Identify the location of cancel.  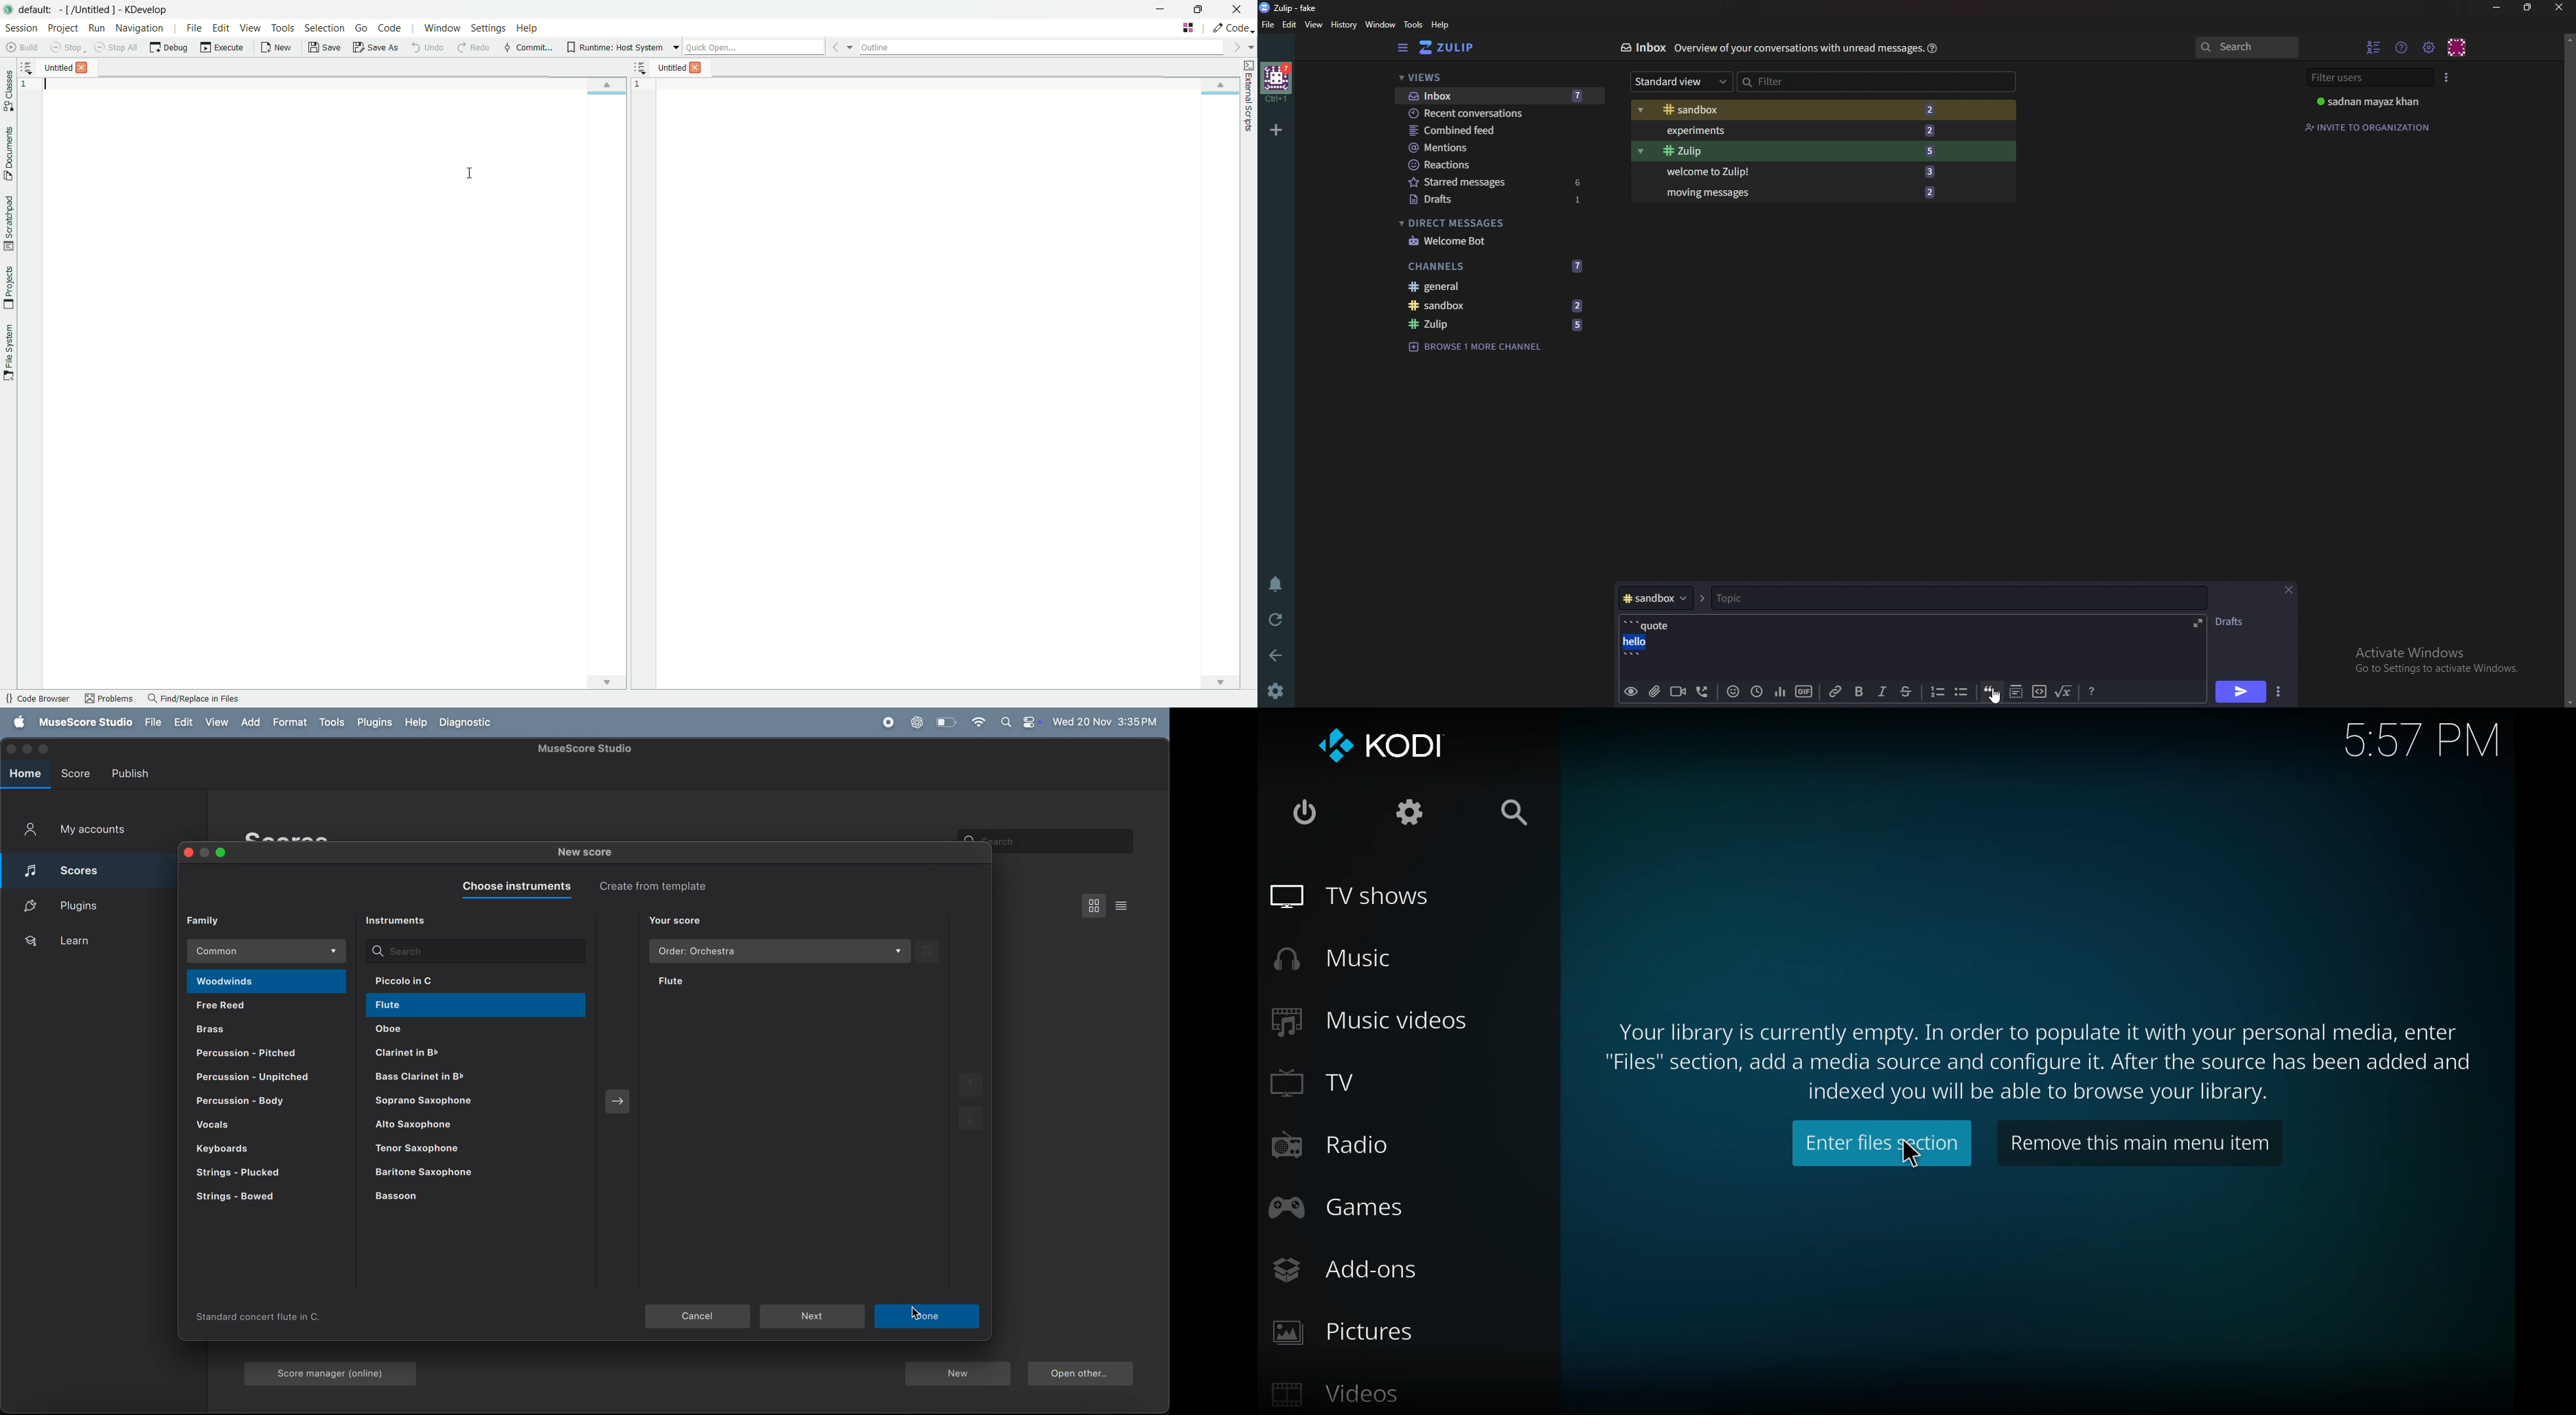
(698, 1317).